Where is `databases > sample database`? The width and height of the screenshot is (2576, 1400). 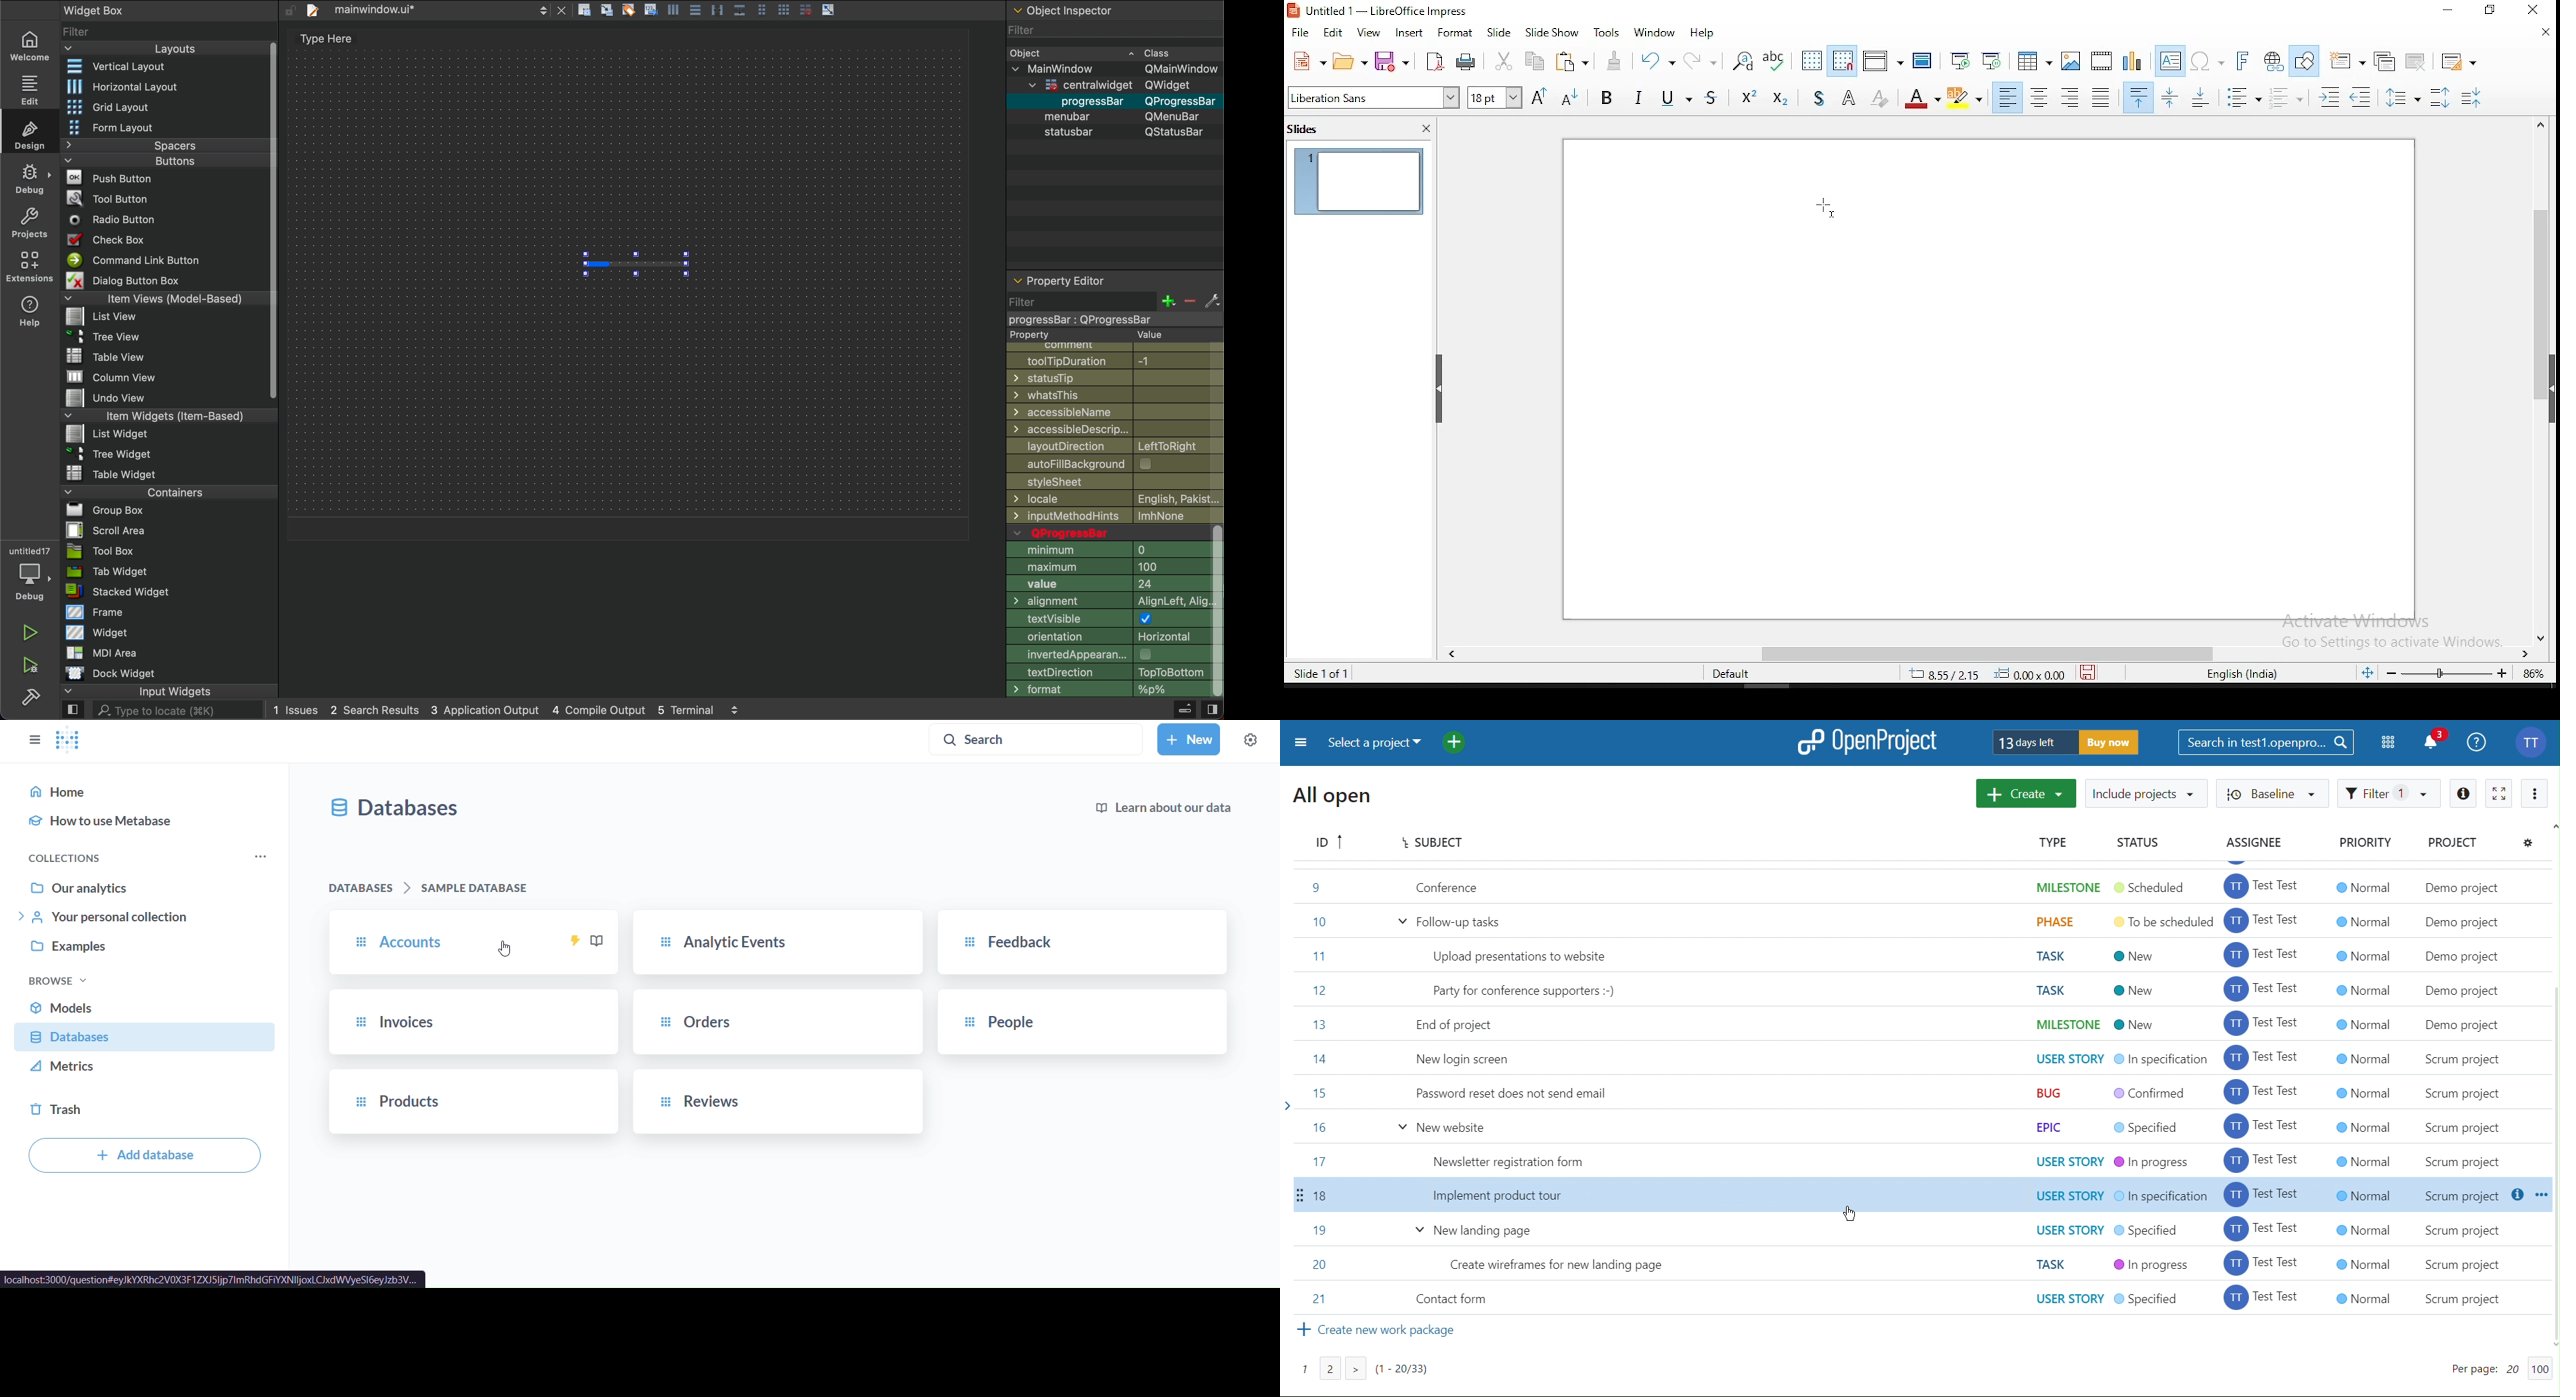
databases > sample database is located at coordinates (425, 888).